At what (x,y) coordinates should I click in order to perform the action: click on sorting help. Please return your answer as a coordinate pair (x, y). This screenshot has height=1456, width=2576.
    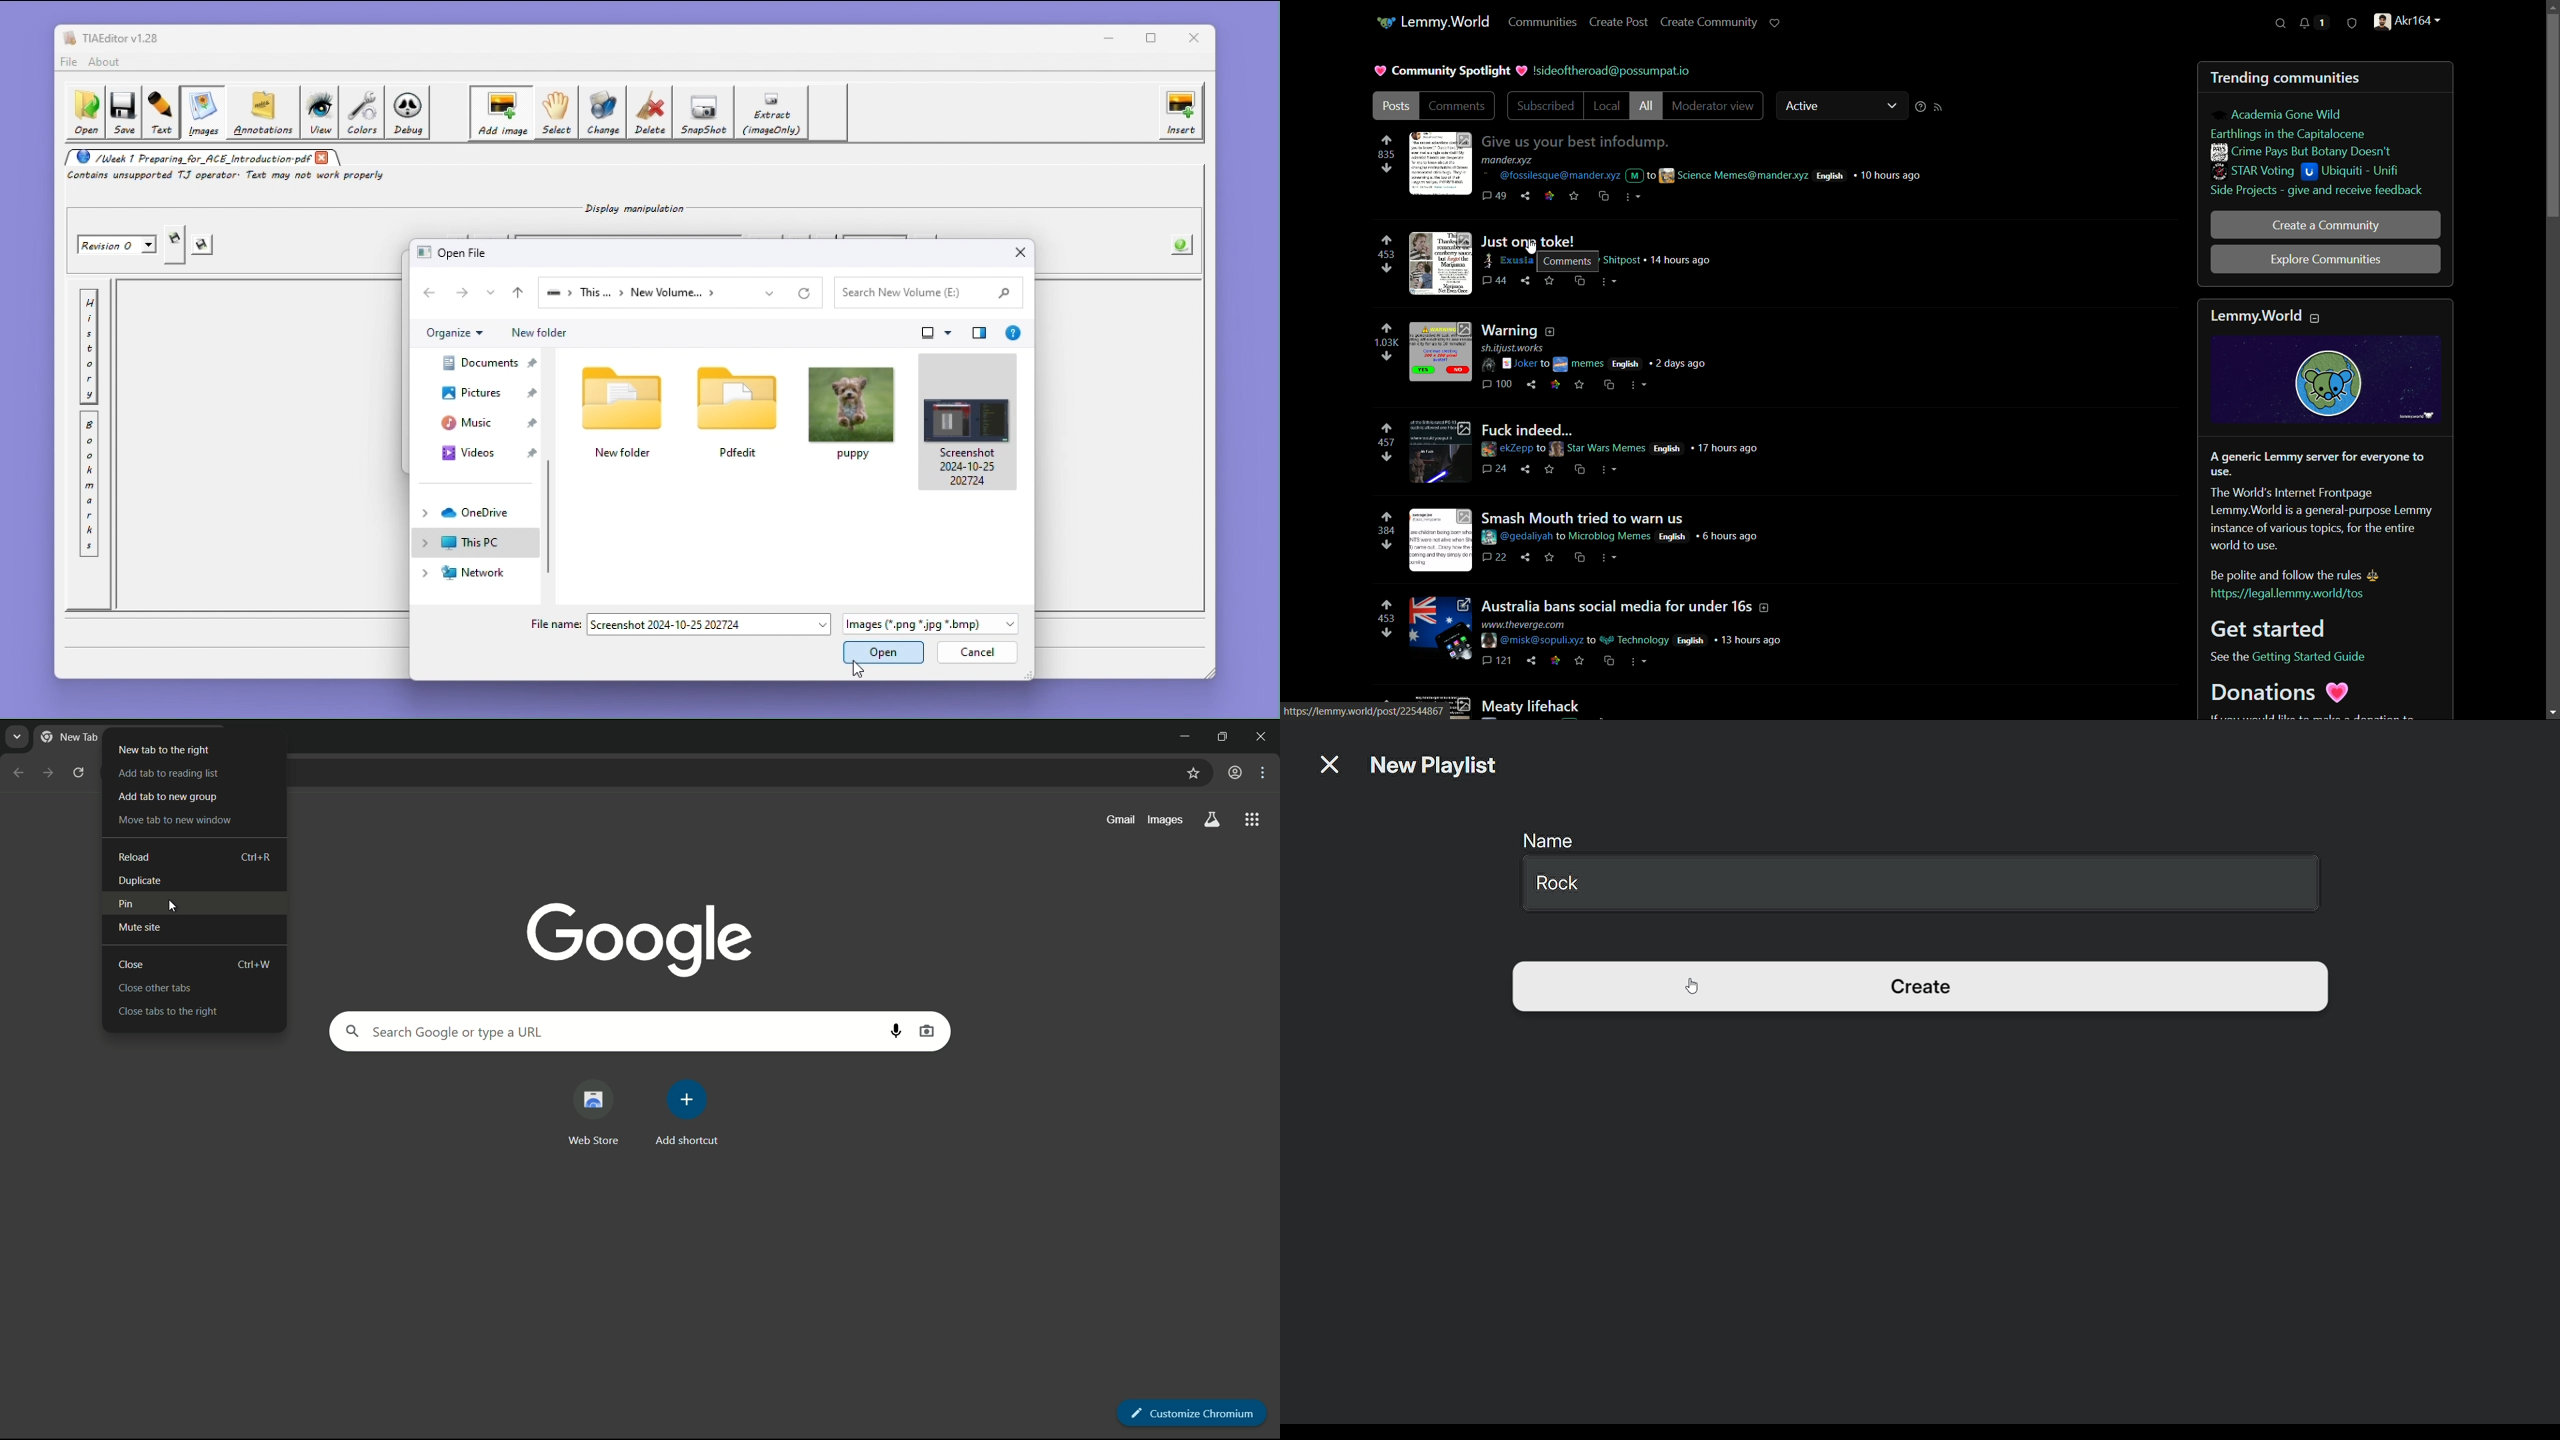
    Looking at the image, I should click on (1919, 107).